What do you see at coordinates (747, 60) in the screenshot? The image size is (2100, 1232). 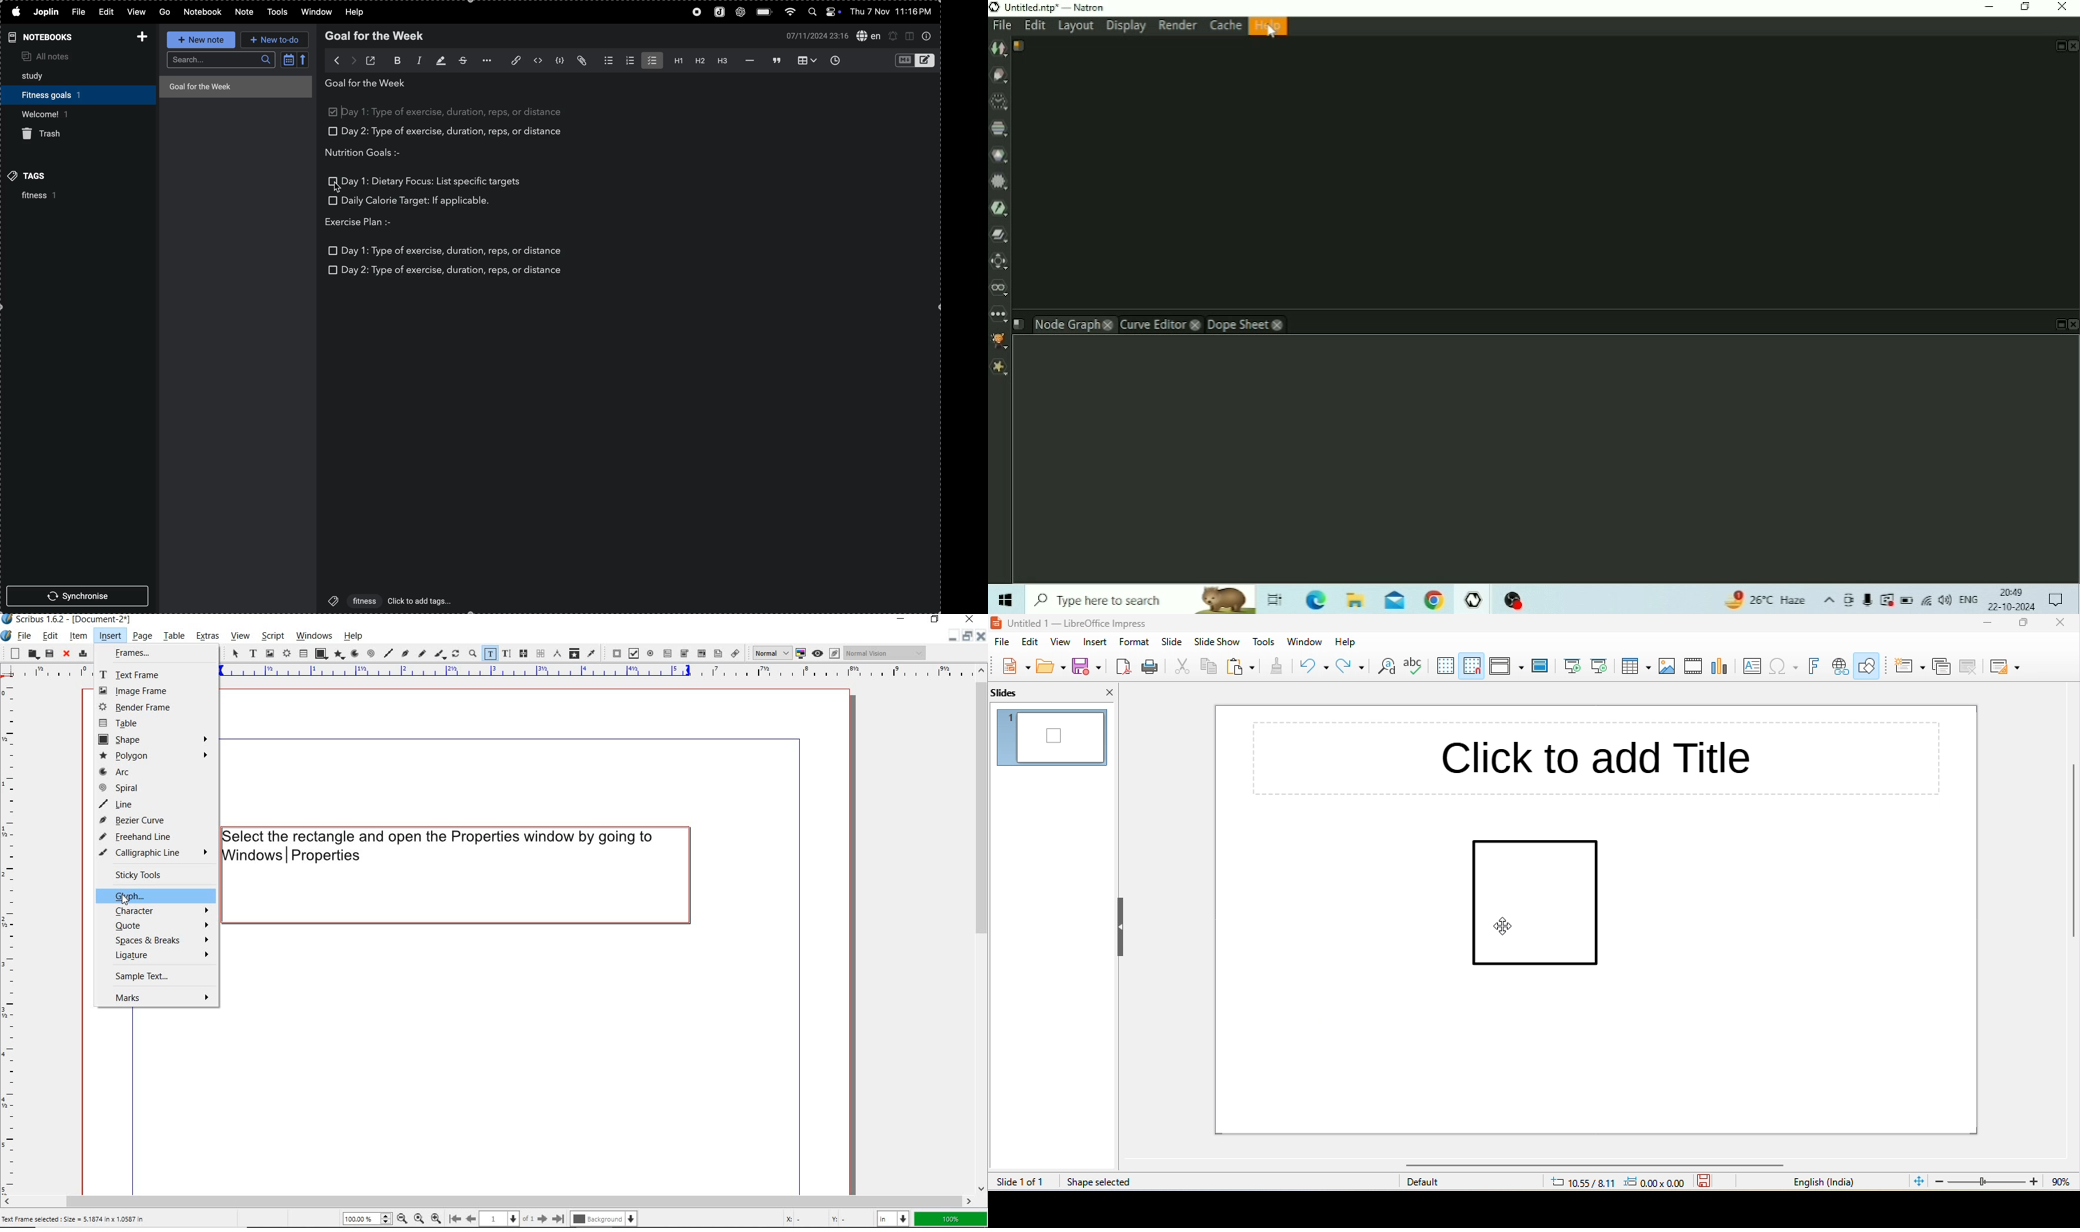 I see `horizontal line` at bounding box center [747, 60].